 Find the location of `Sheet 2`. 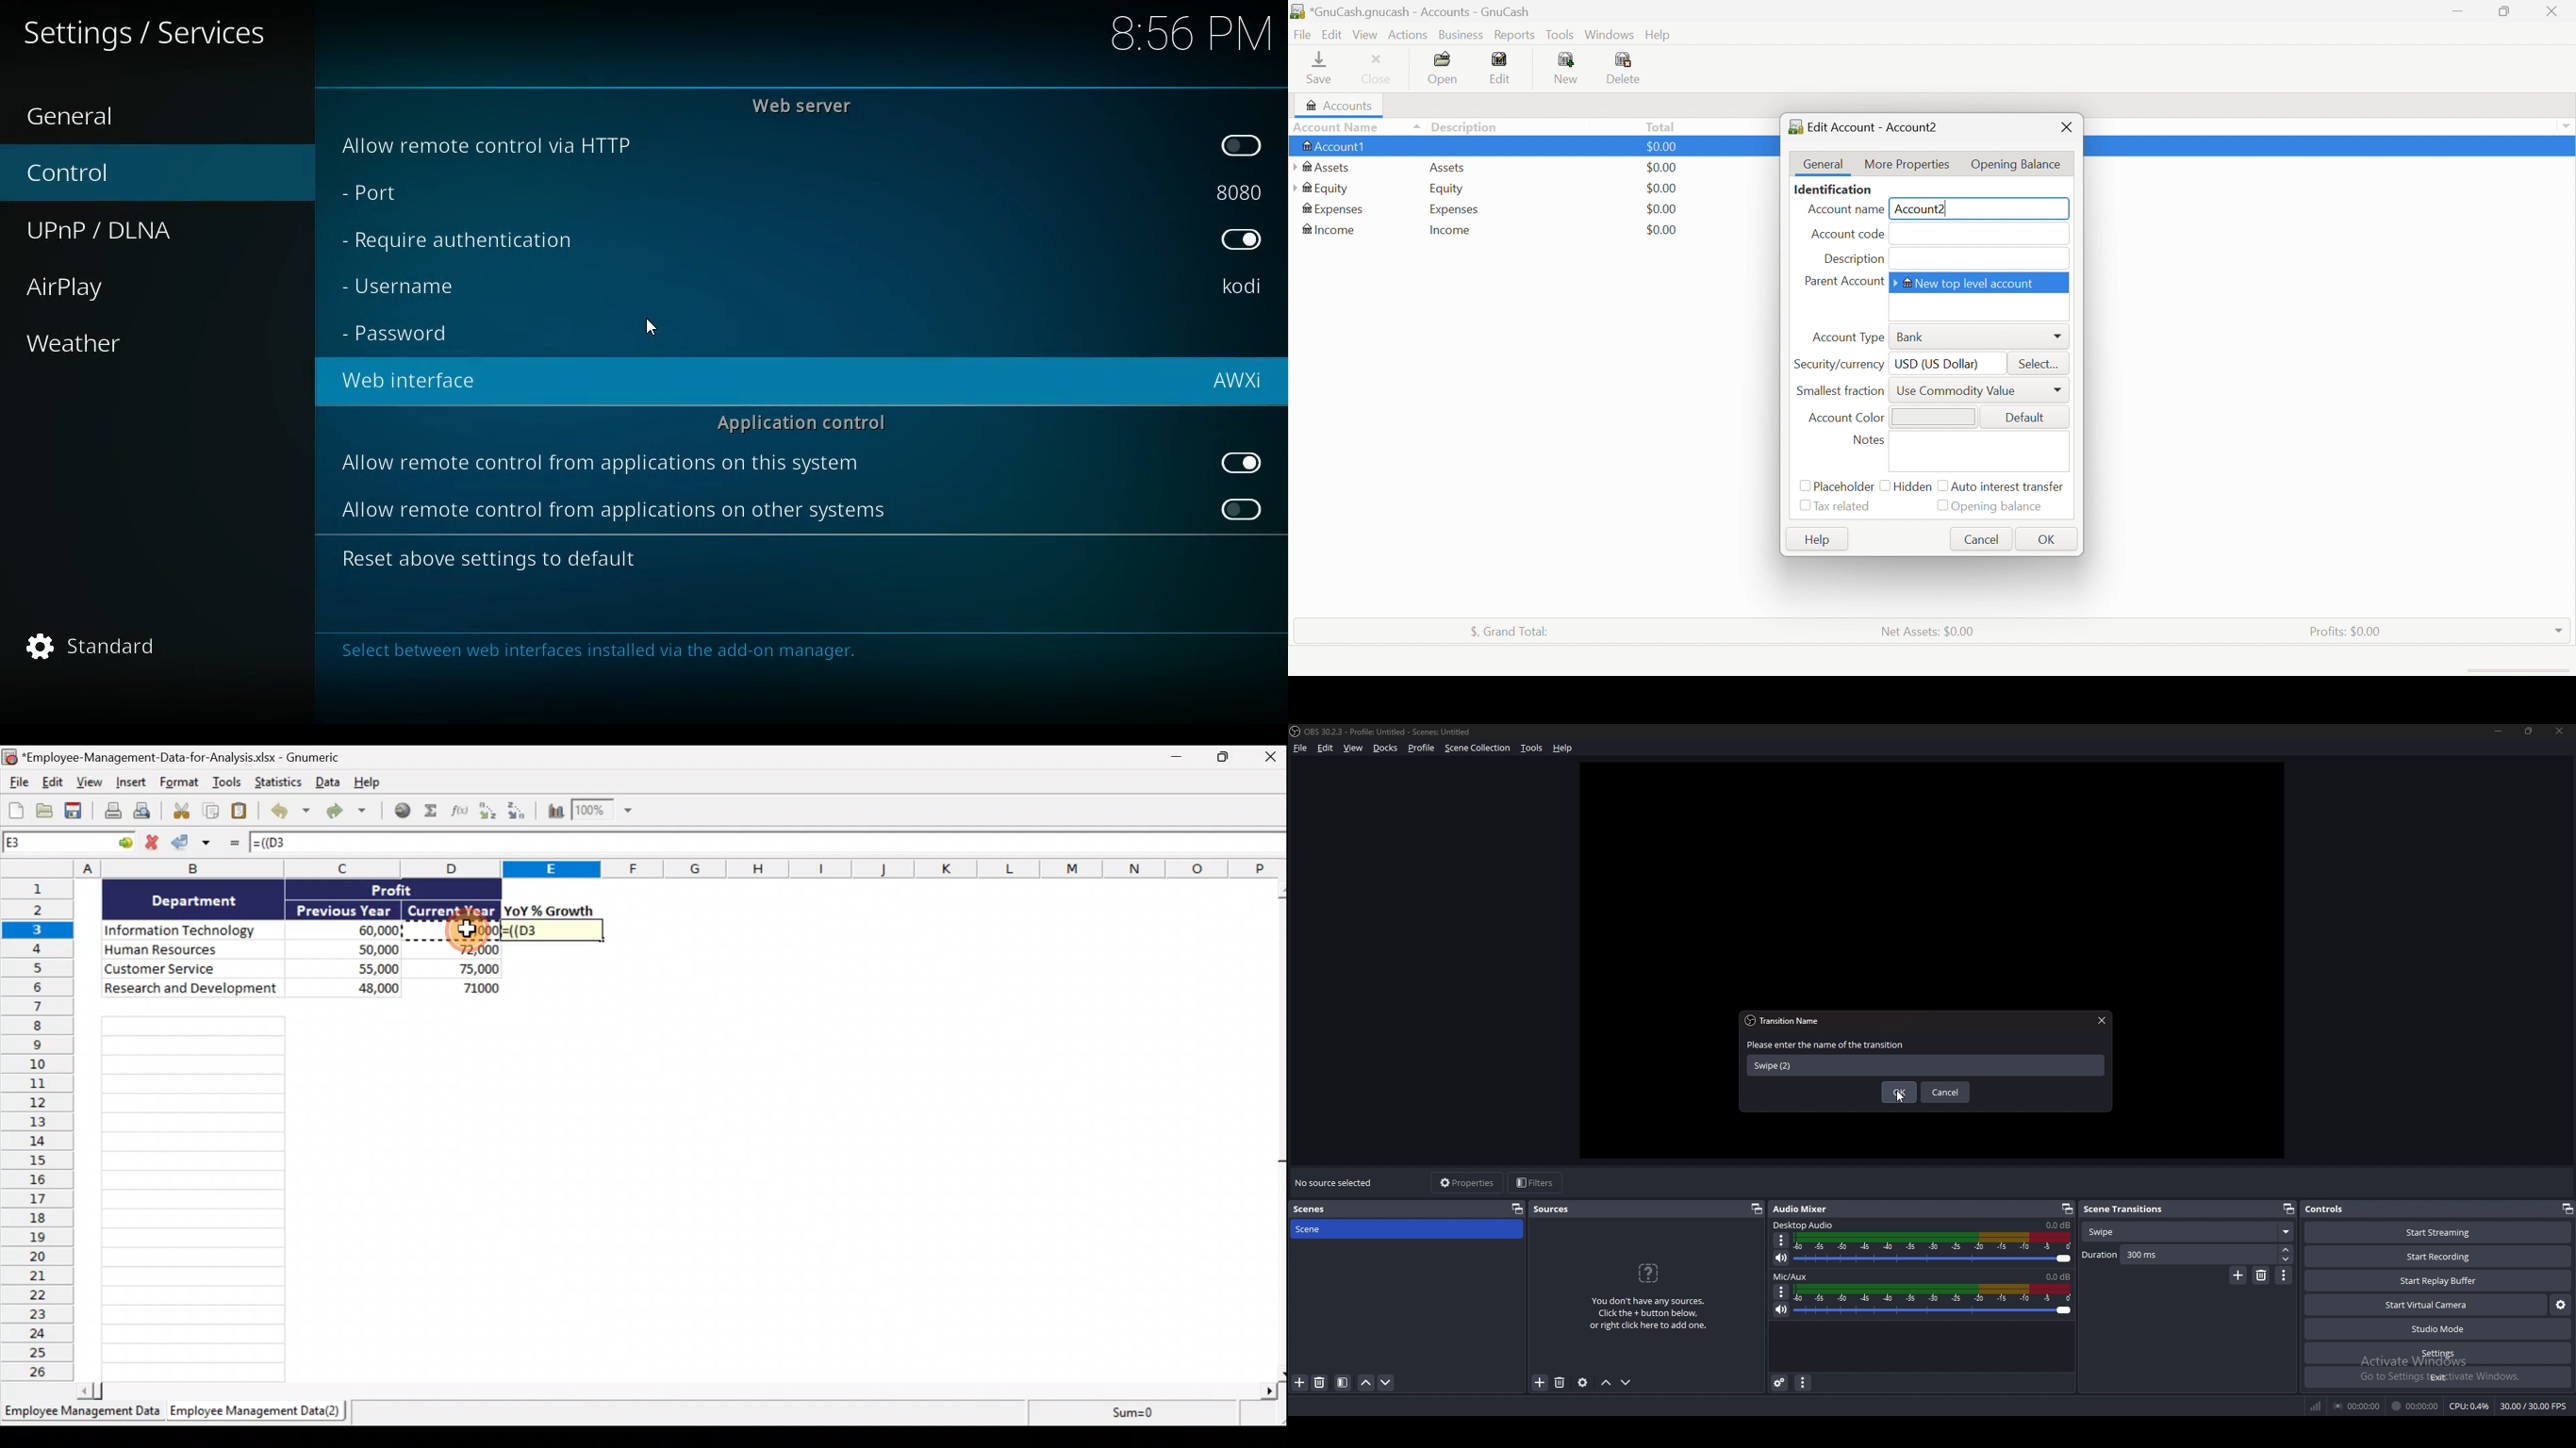

Sheet 2 is located at coordinates (251, 1412).